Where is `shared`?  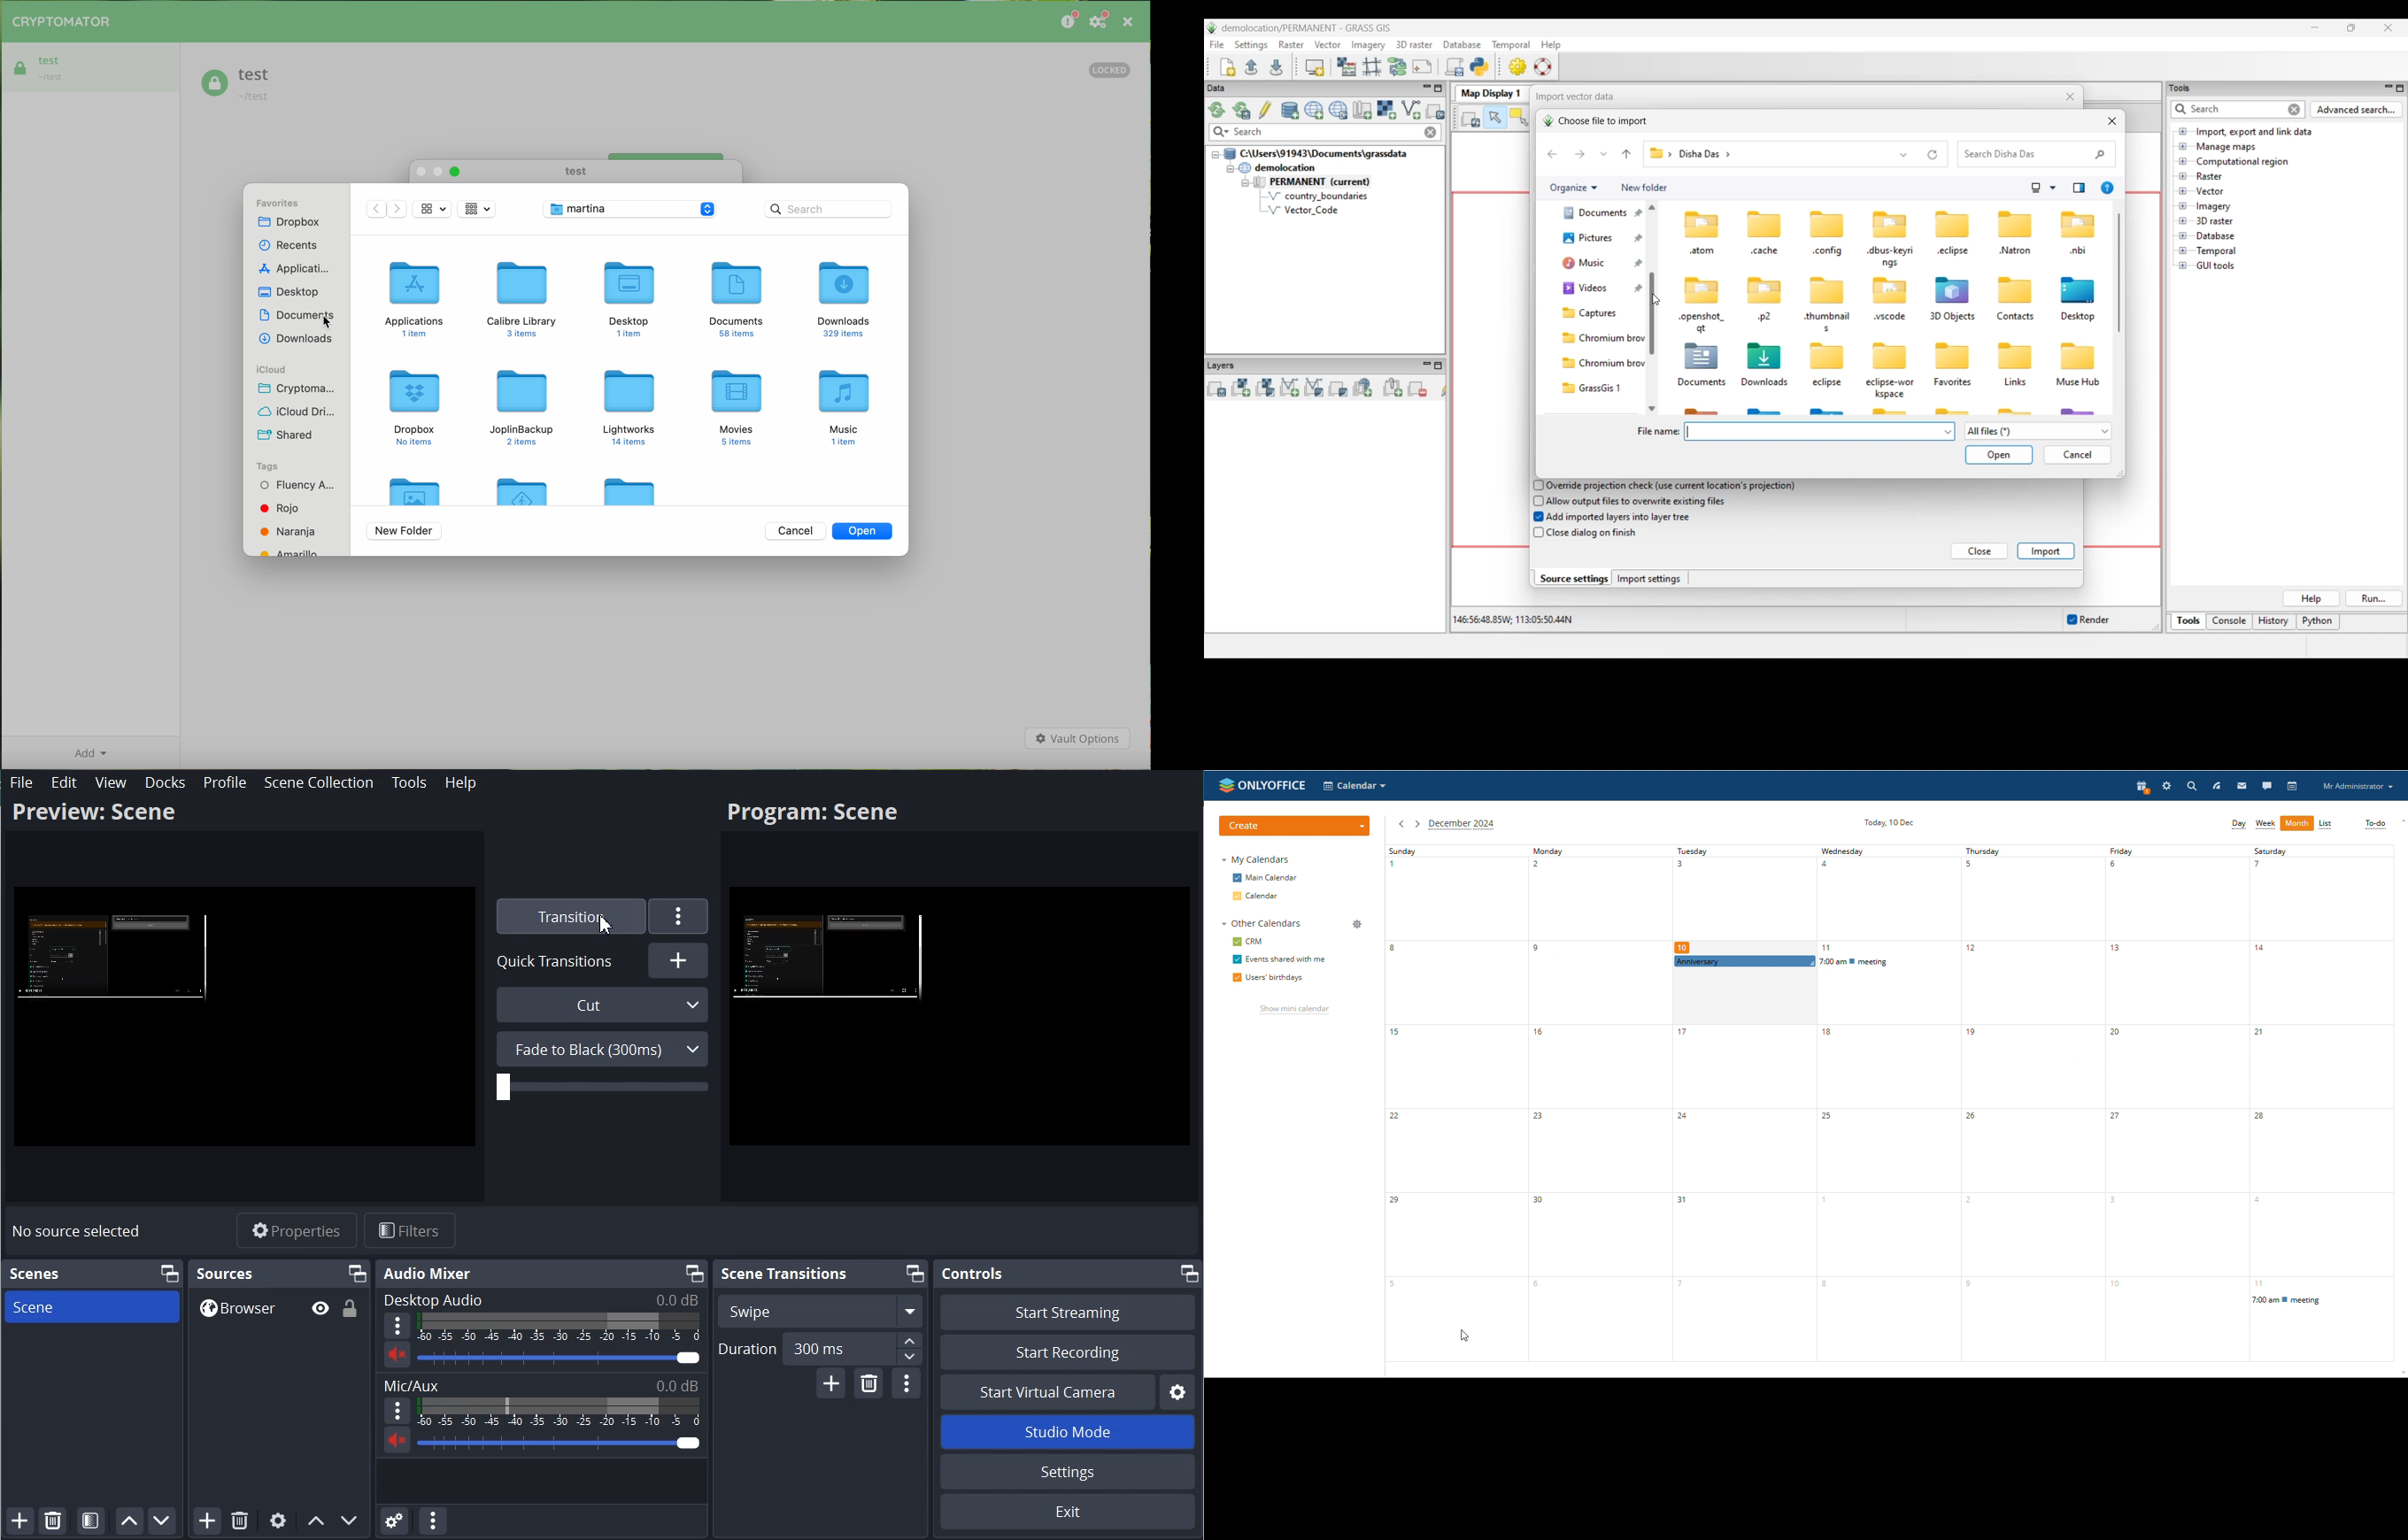
shared is located at coordinates (285, 433).